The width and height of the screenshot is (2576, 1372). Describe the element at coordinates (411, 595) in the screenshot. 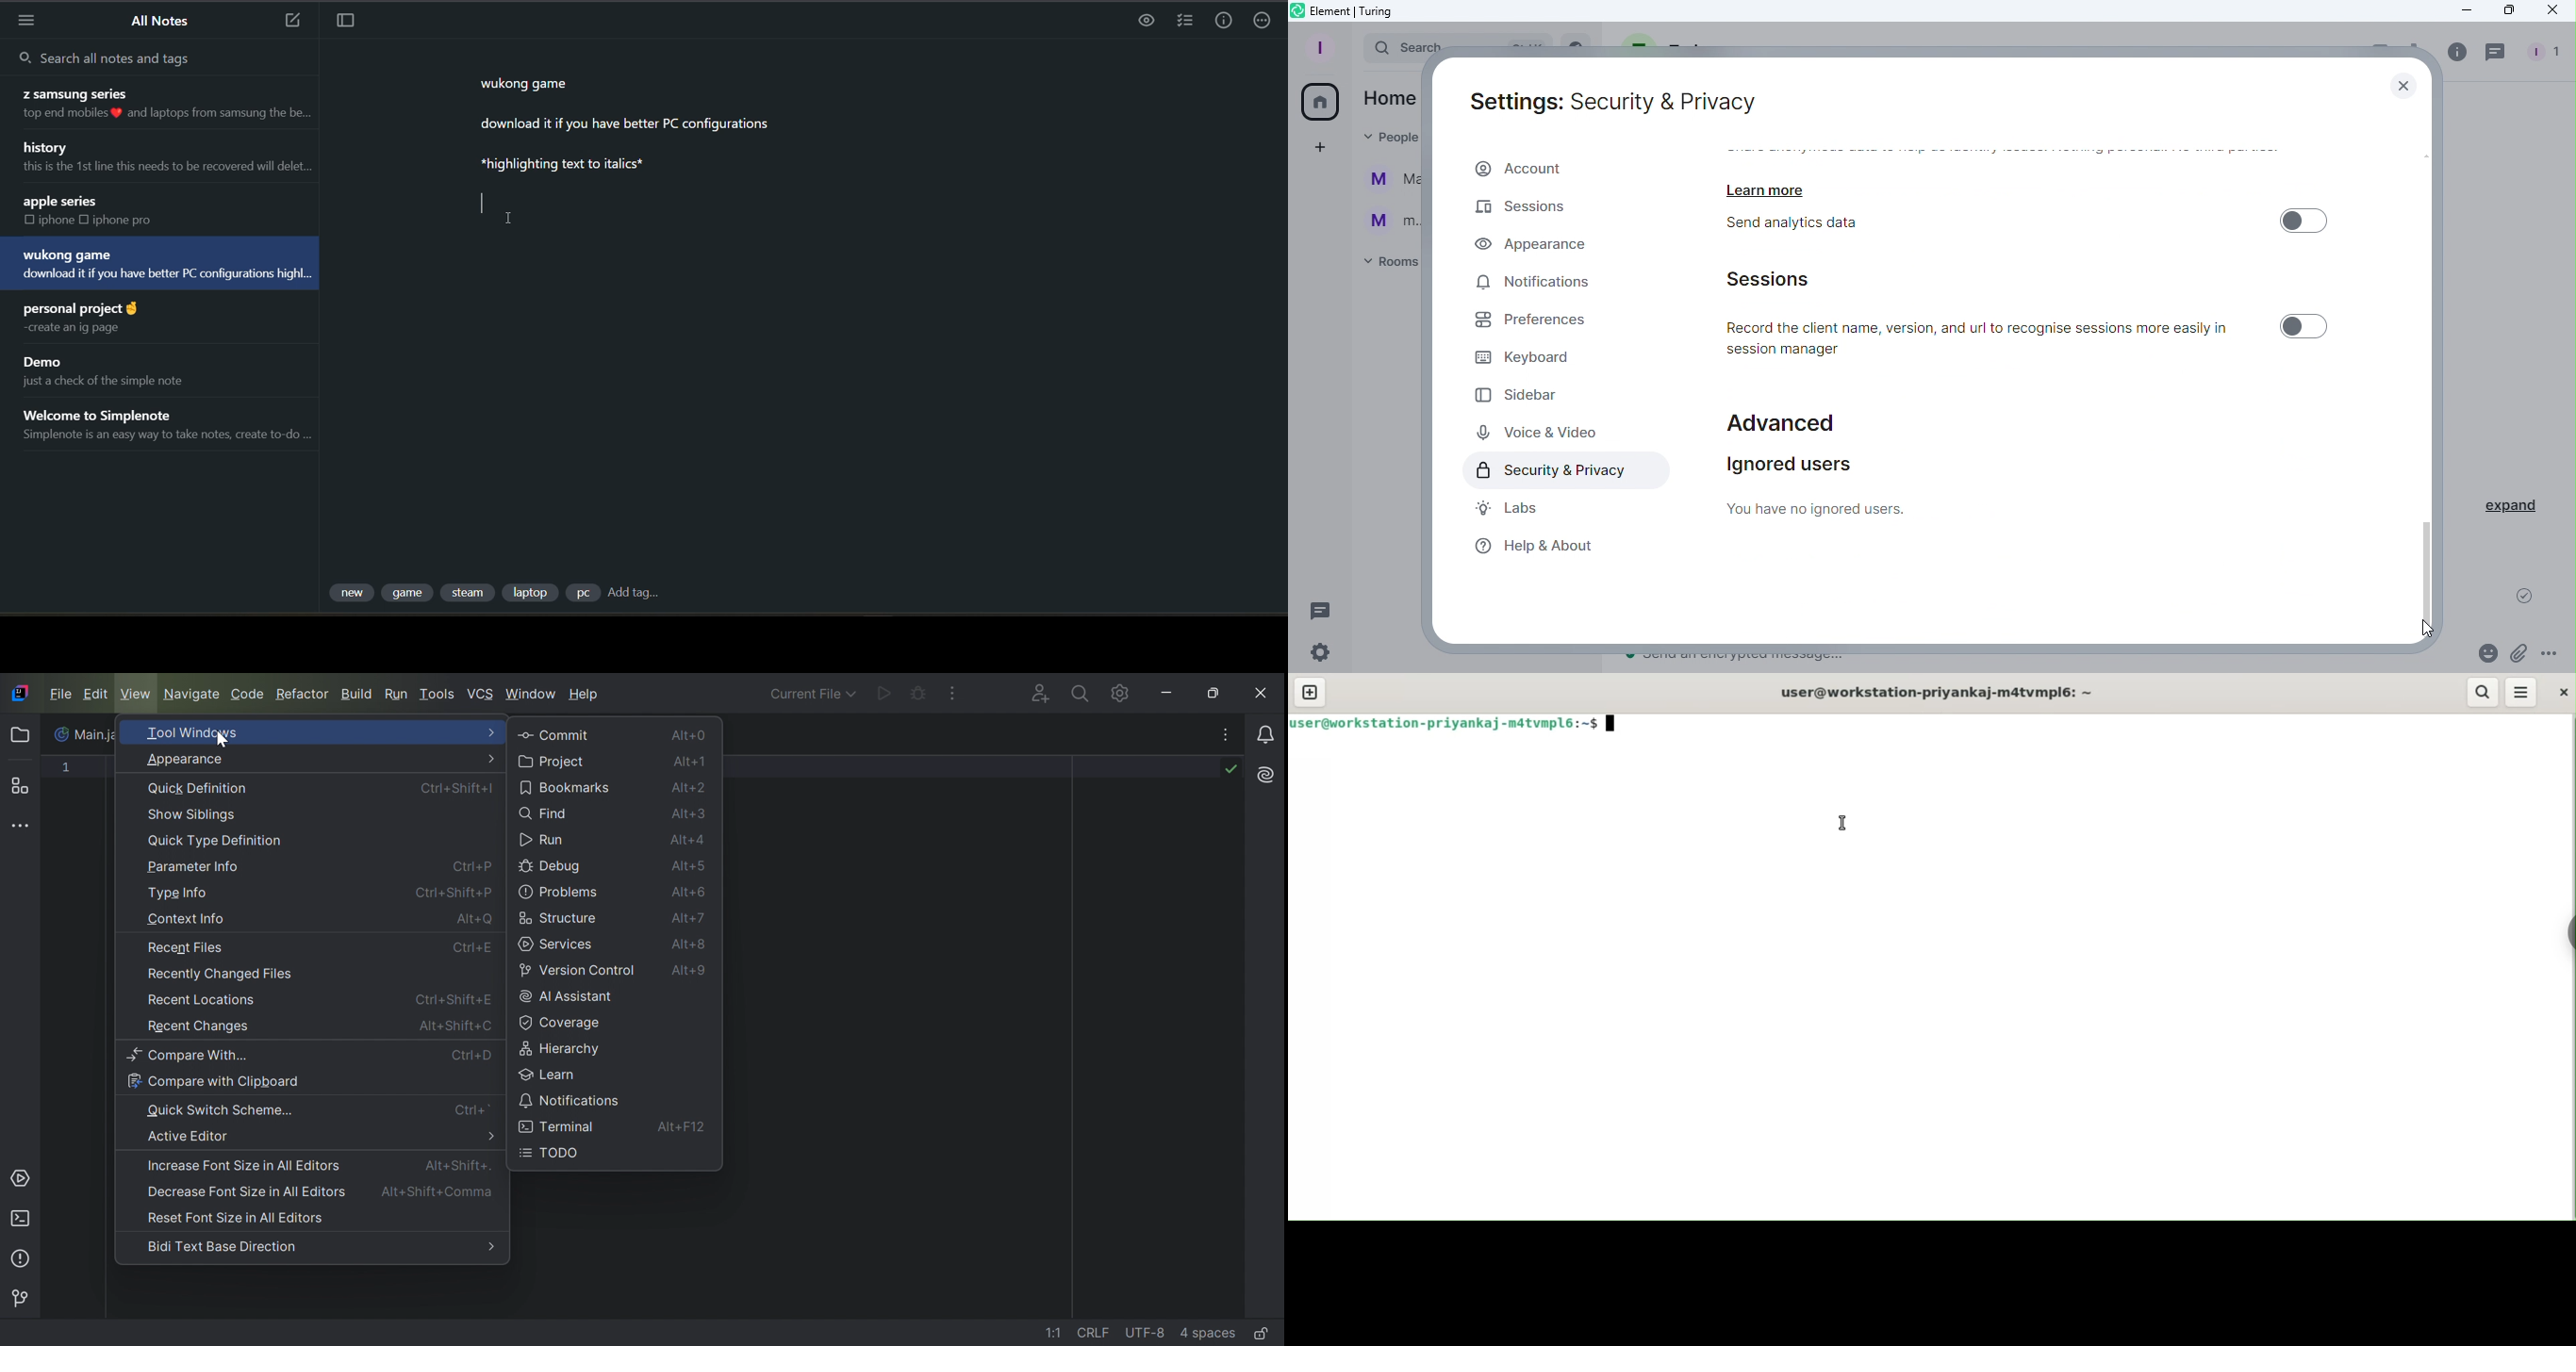

I see `tag 2` at that location.